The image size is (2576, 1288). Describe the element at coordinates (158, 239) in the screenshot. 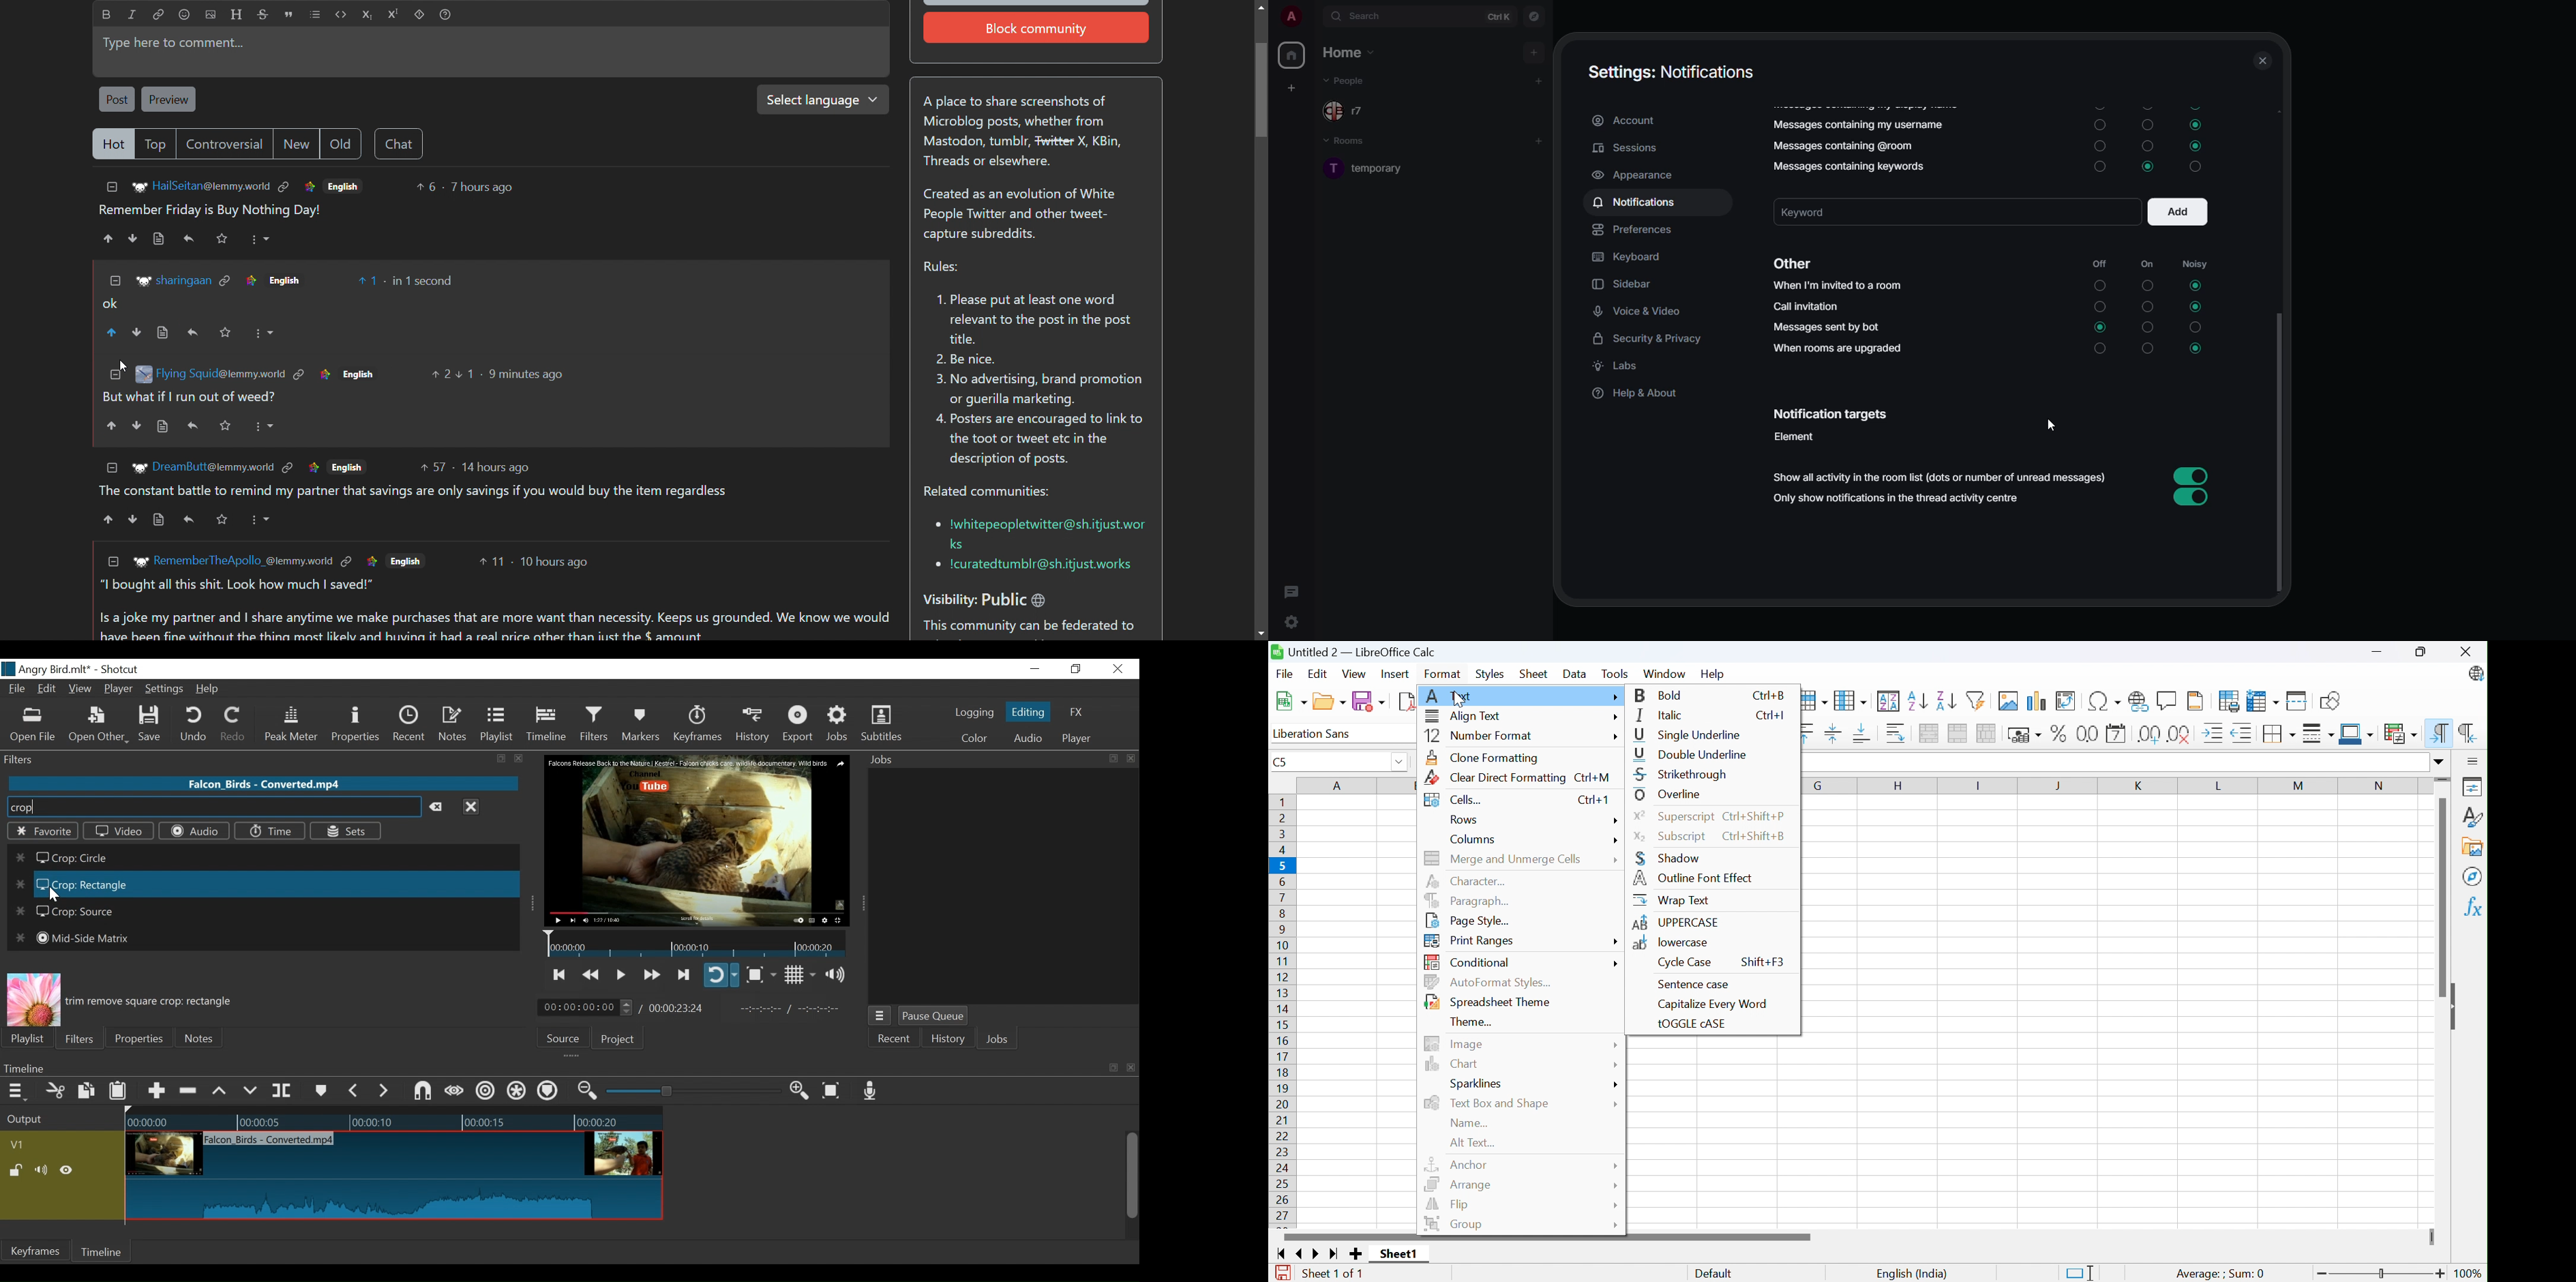

I see `view source` at that location.